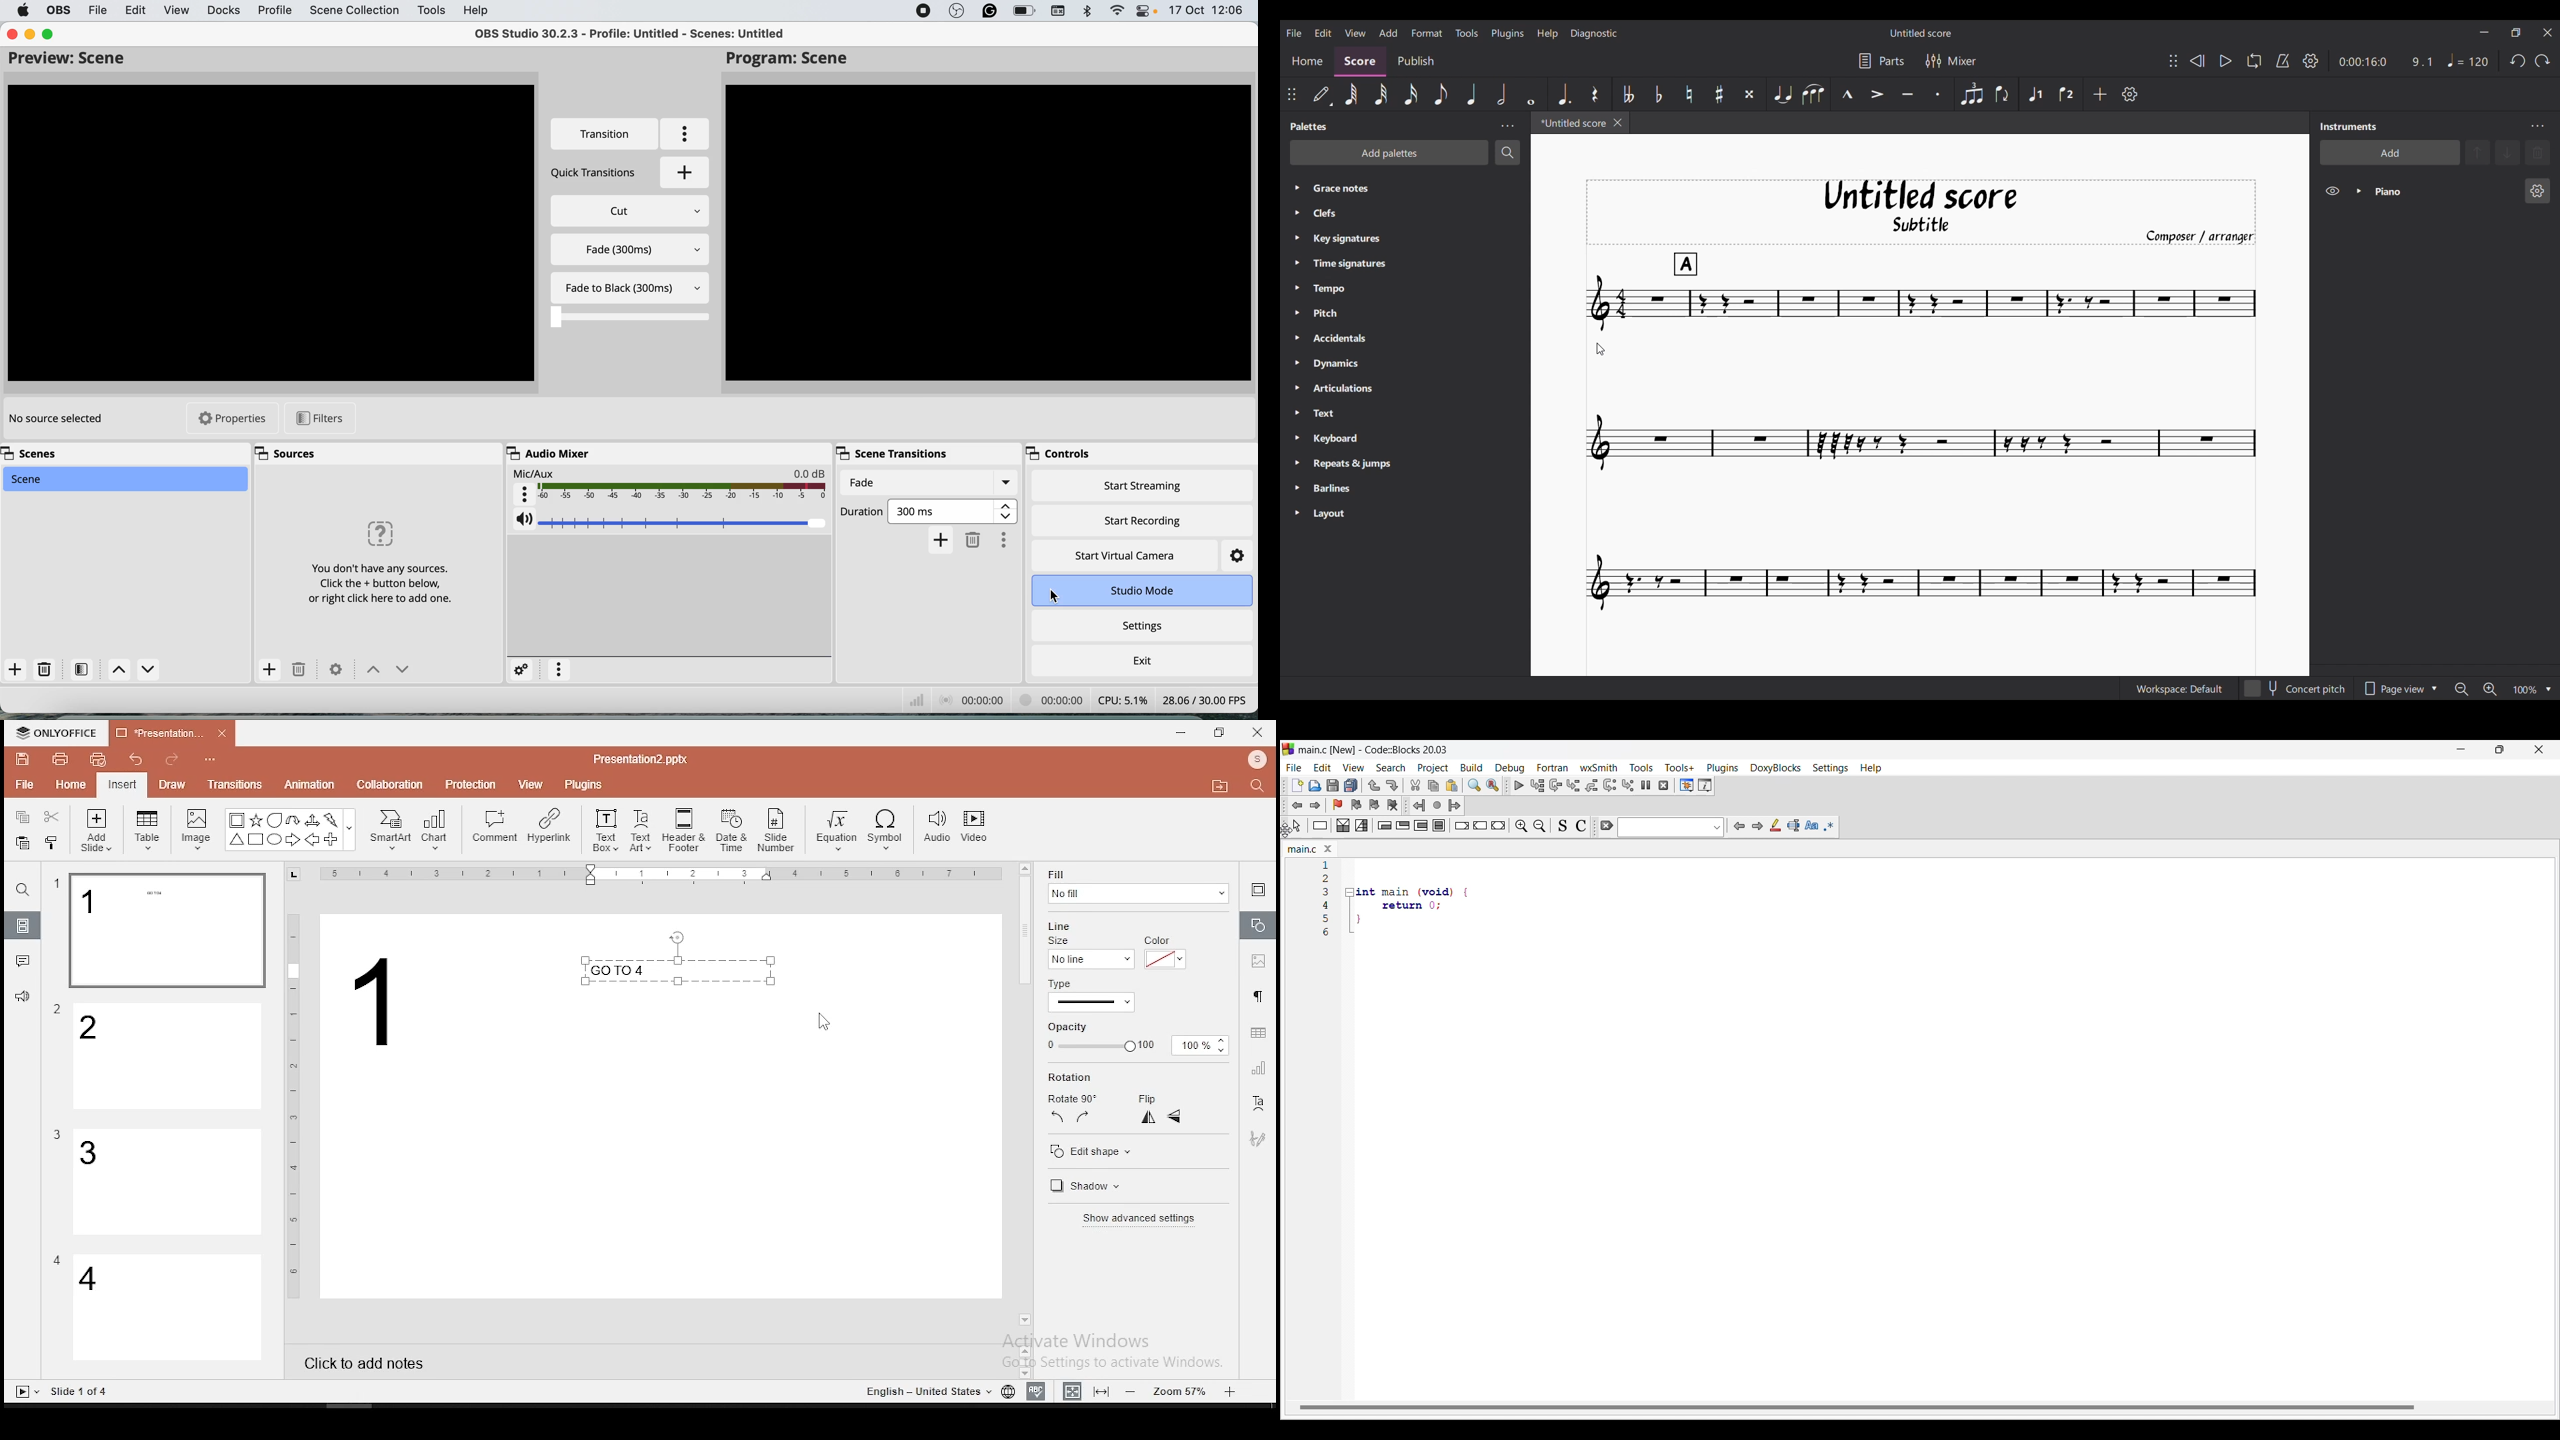  Describe the element at coordinates (1089, 1151) in the screenshot. I see `edit shape` at that location.